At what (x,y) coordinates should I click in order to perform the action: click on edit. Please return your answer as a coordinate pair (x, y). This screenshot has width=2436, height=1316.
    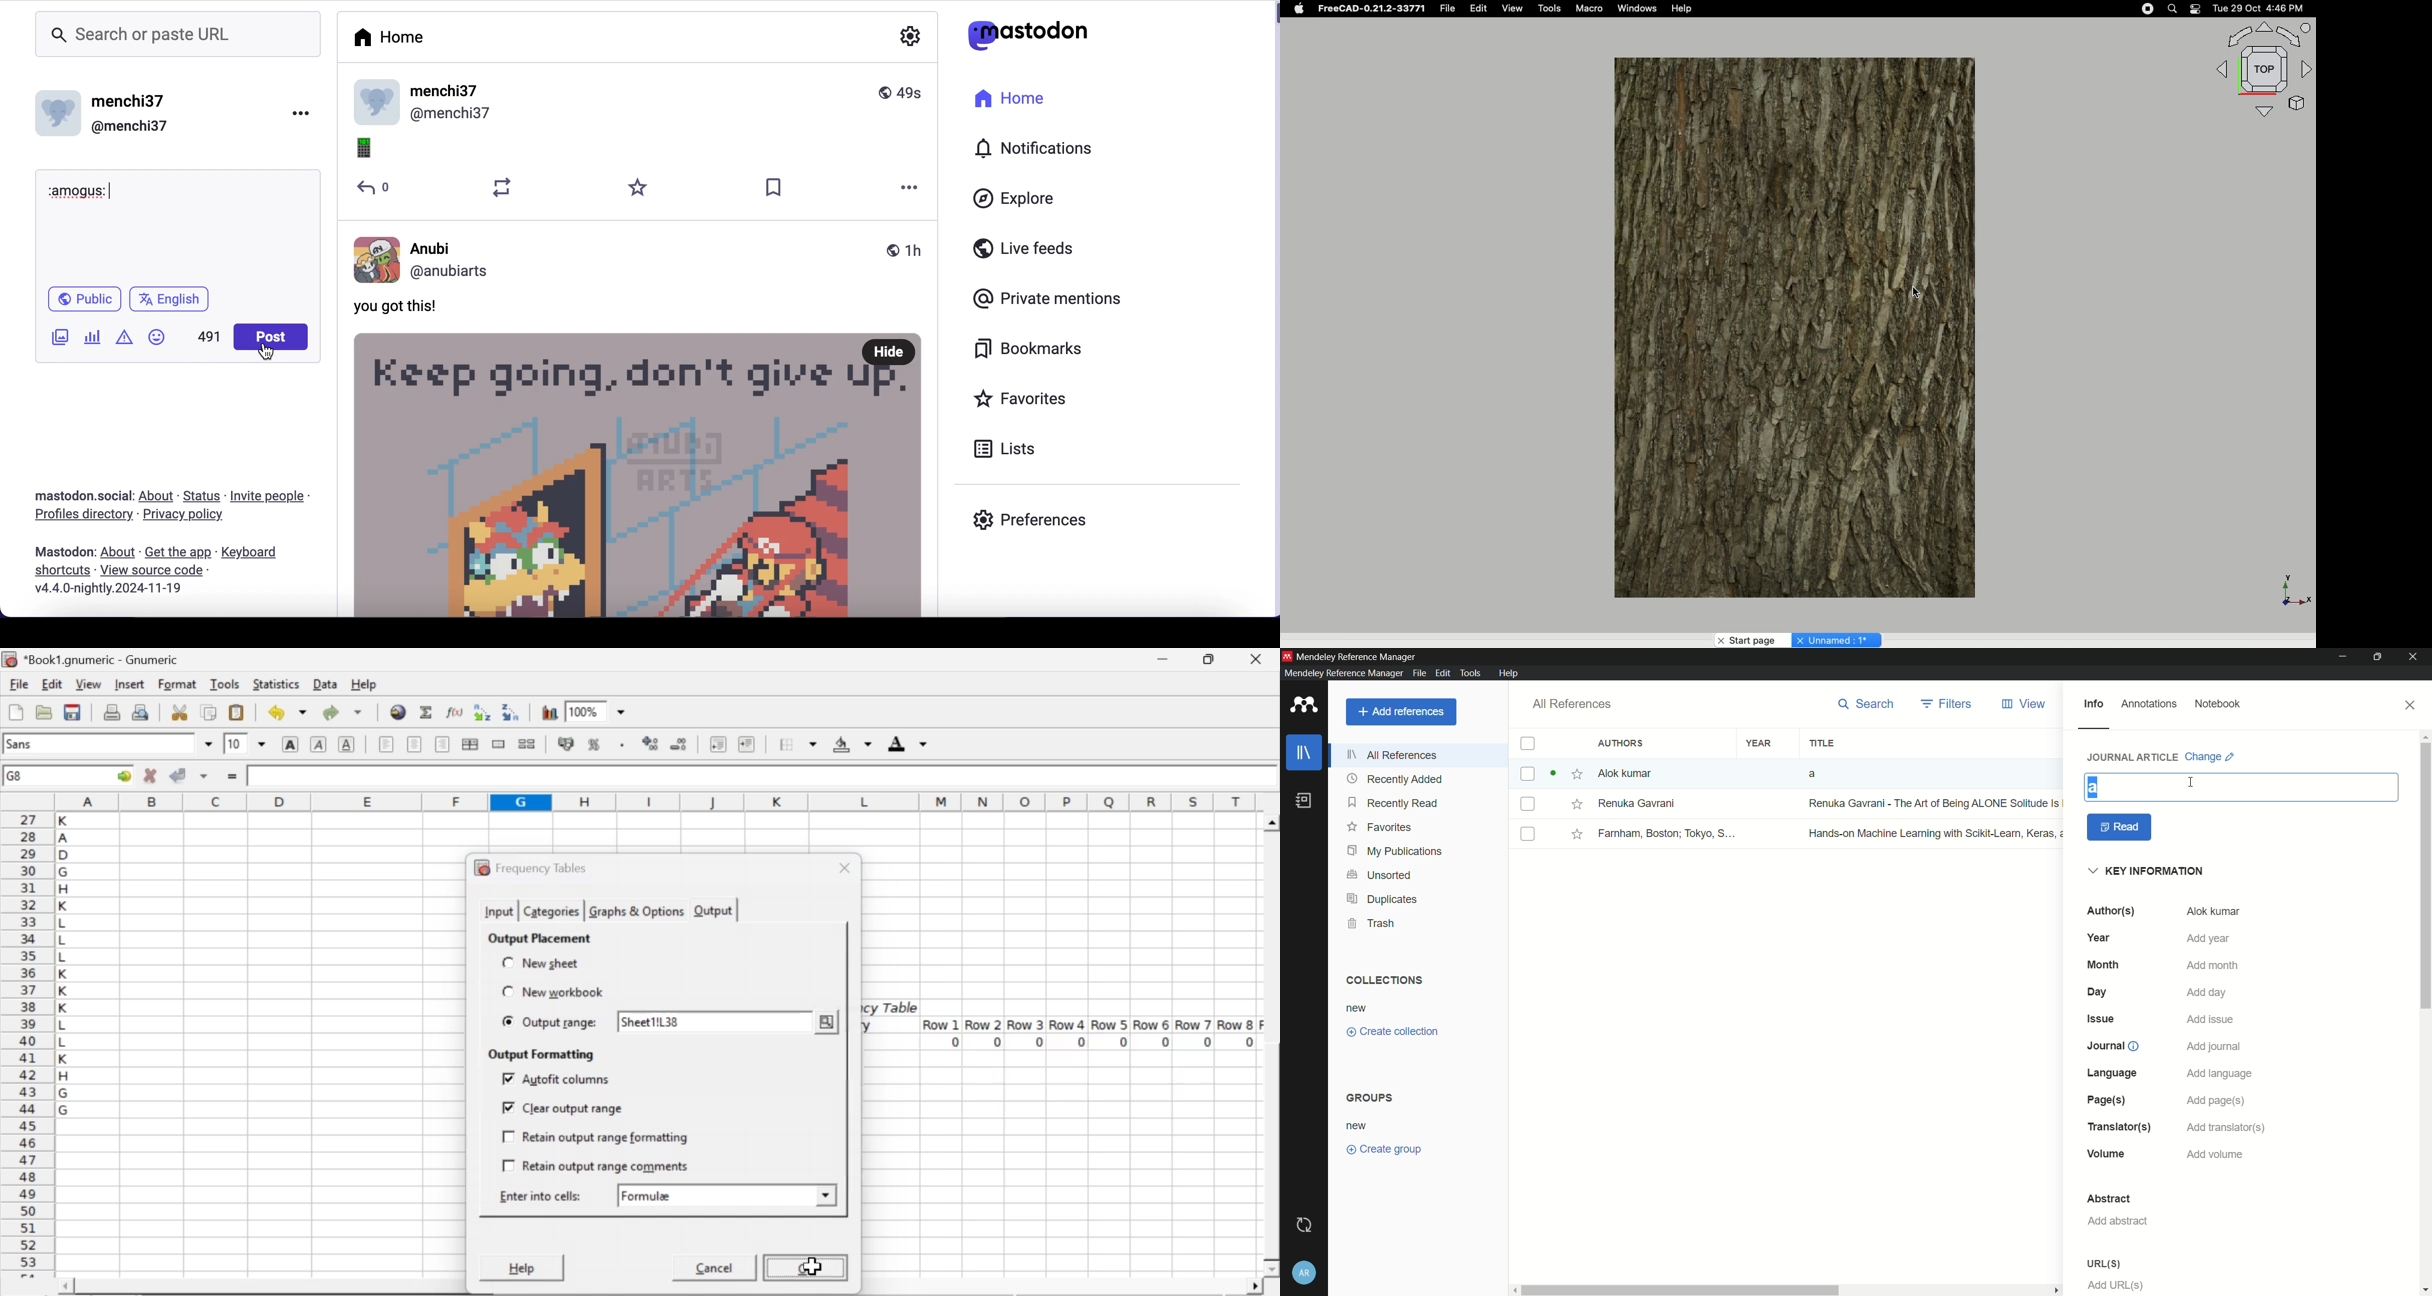
    Looking at the image, I should click on (52, 684).